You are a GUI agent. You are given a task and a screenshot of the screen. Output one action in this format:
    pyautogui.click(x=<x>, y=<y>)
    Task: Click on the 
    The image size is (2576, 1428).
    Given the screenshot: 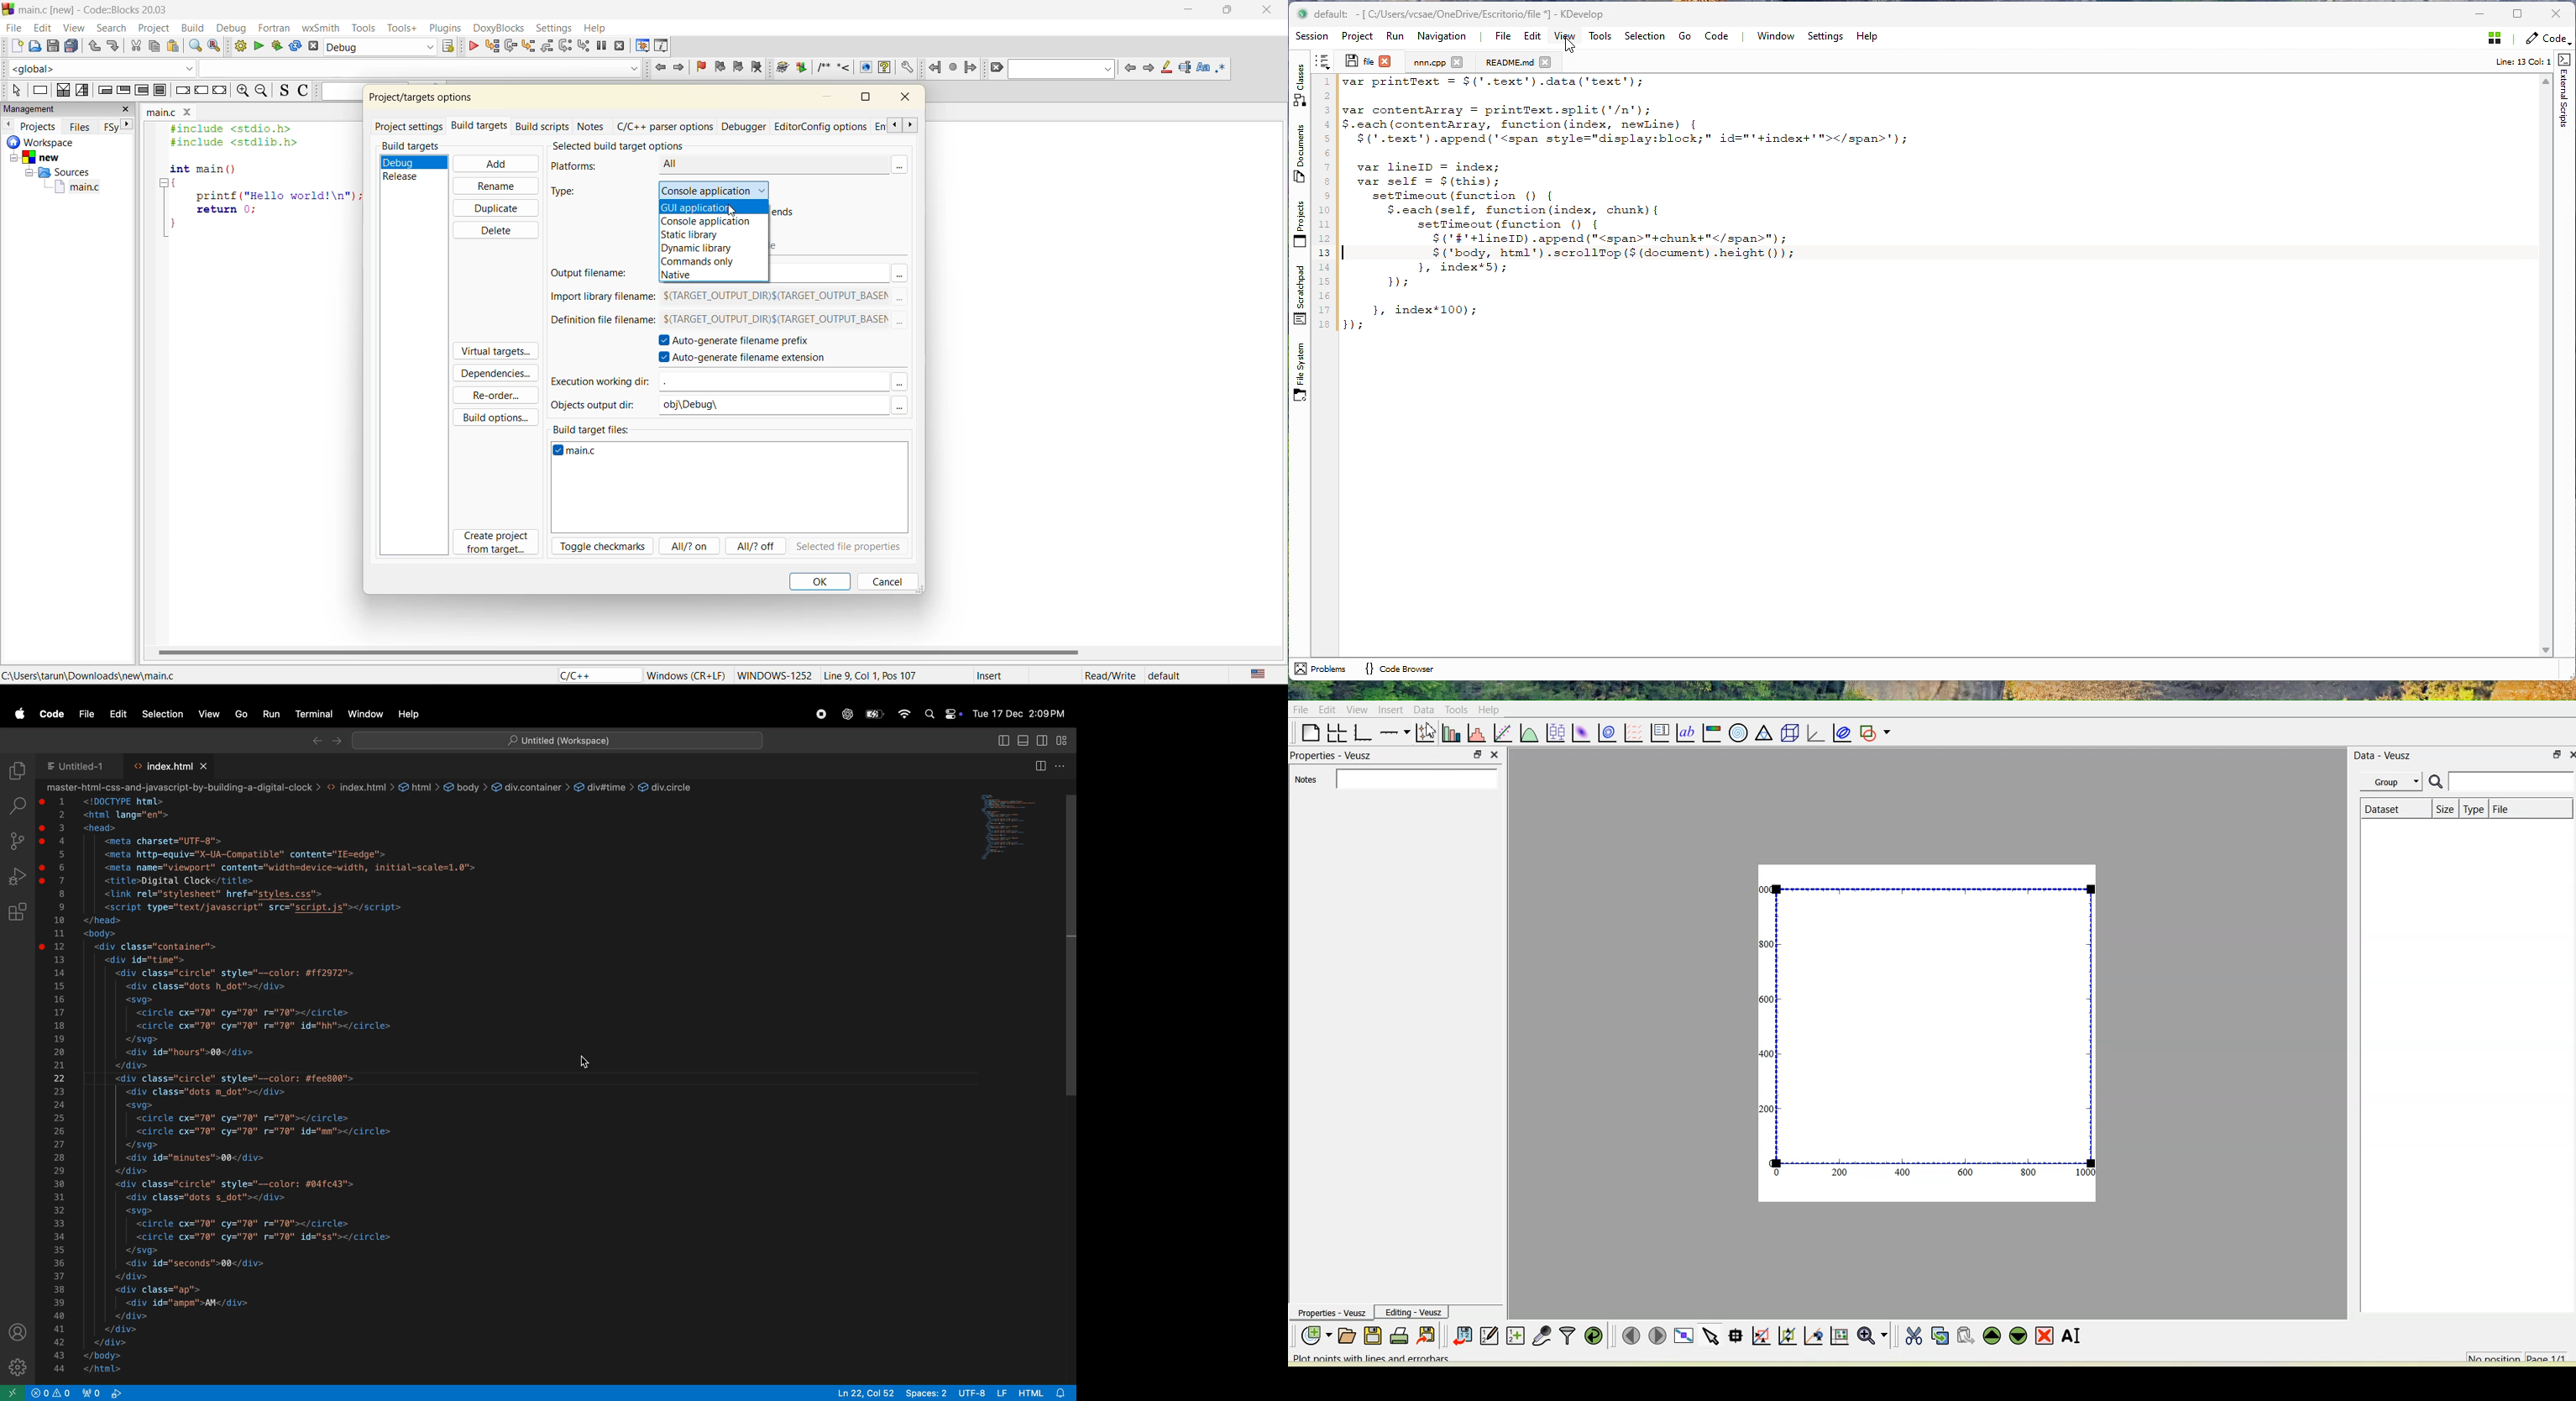 What is the action you would take?
    pyautogui.click(x=900, y=407)
    